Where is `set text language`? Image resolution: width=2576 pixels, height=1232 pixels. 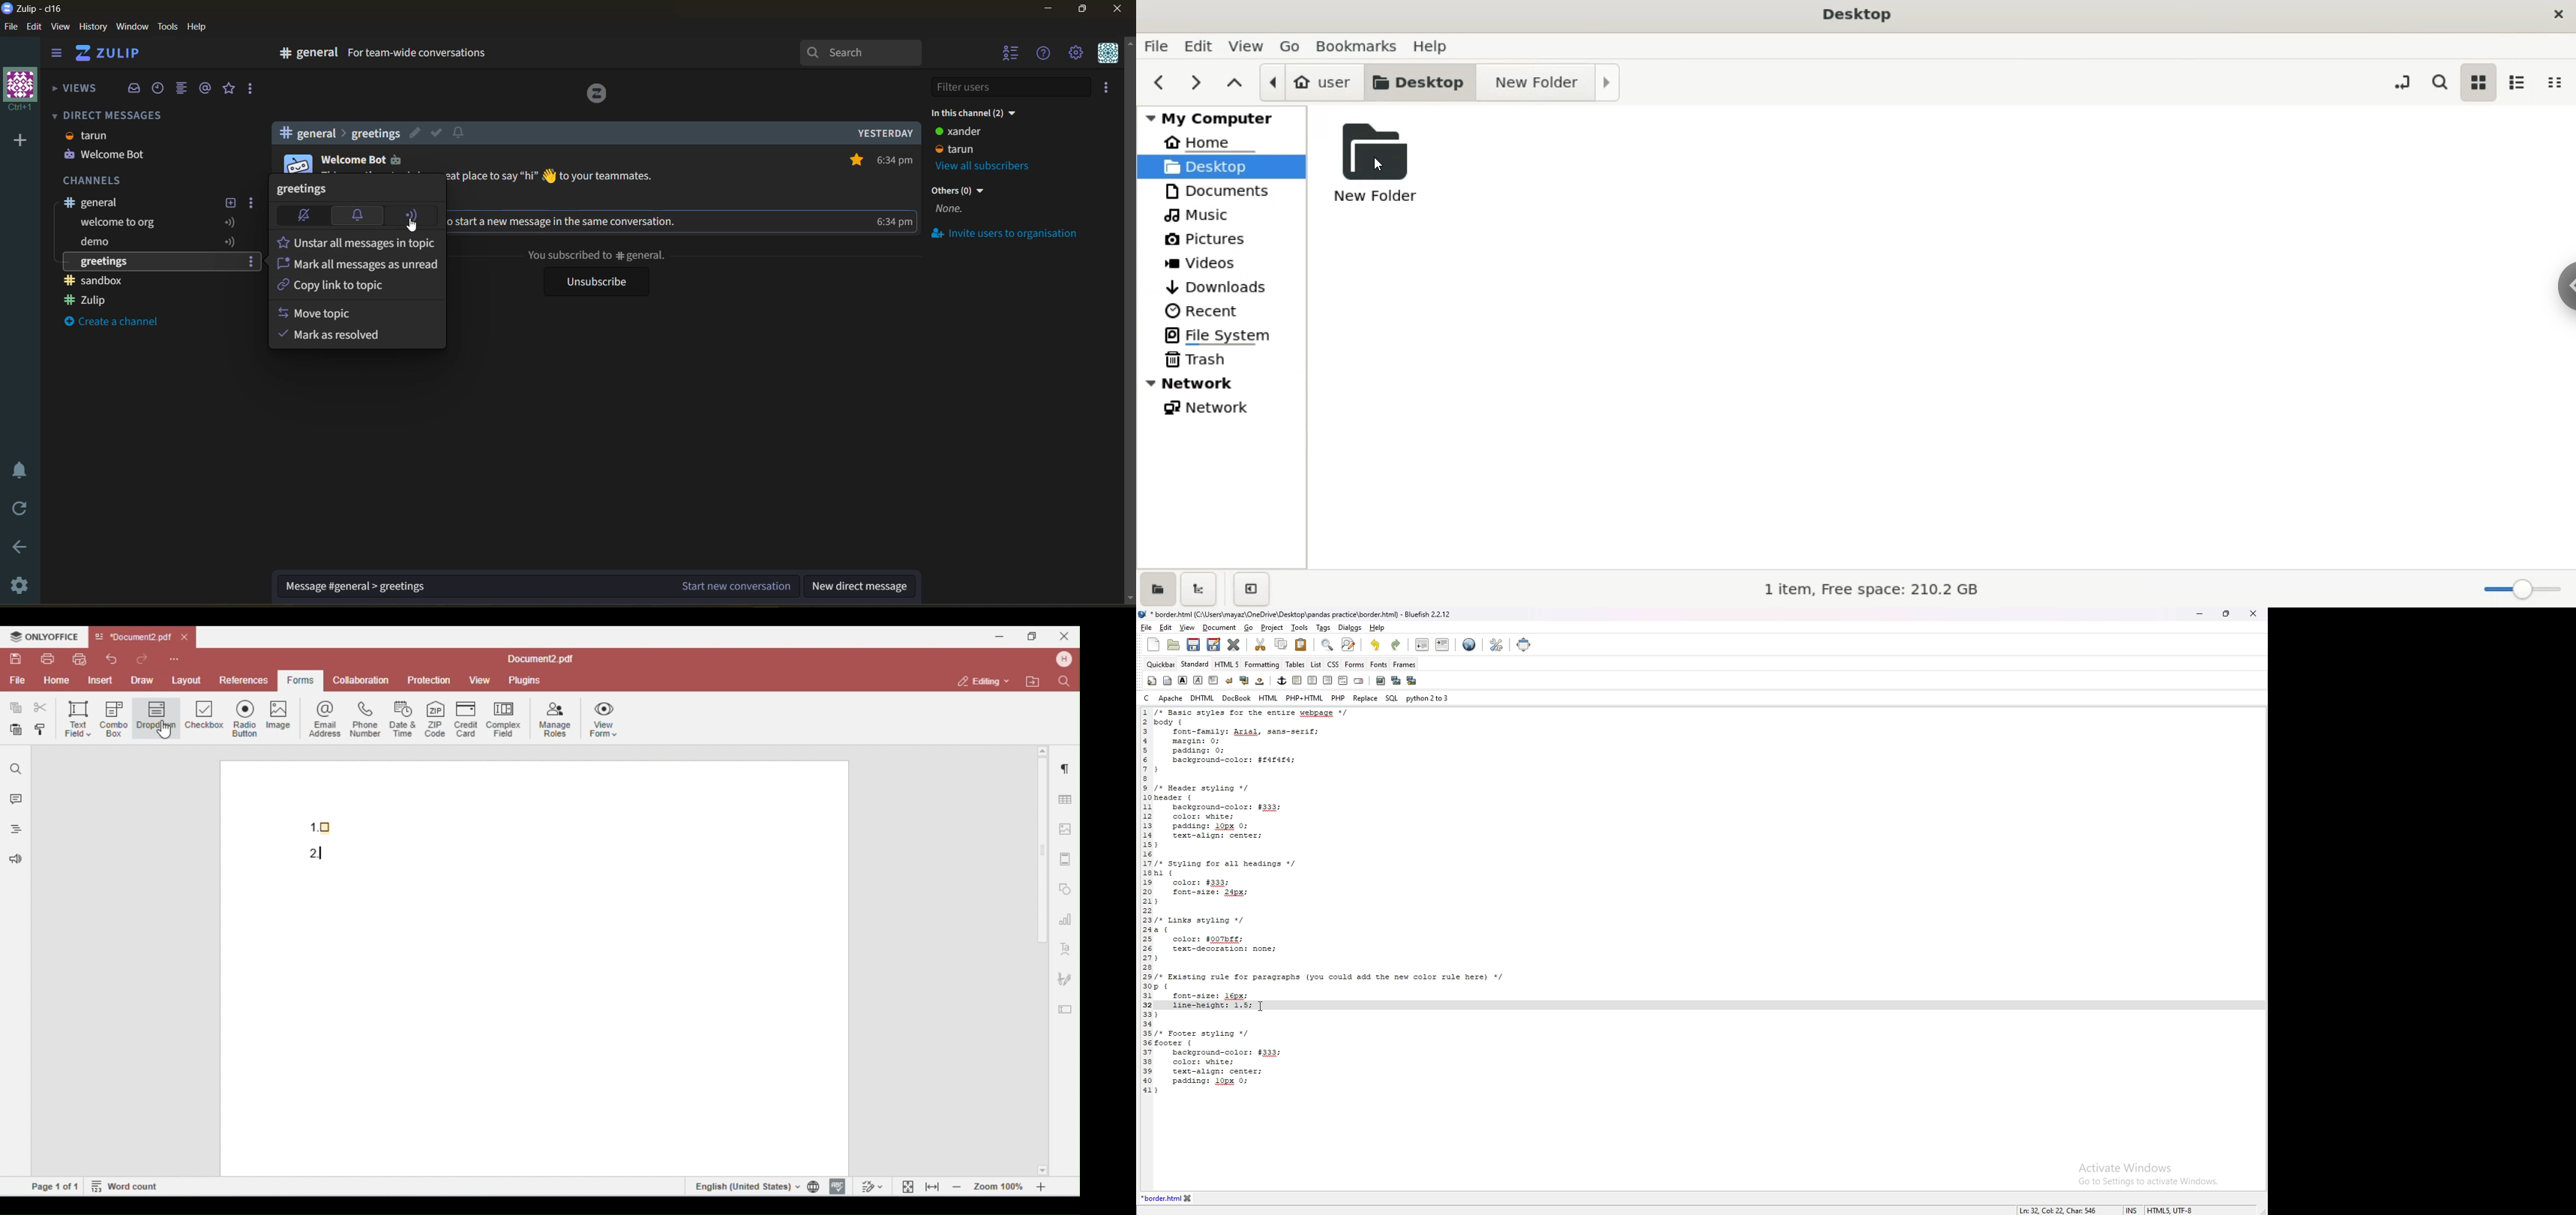 set text language is located at coordinates (745, 1186).